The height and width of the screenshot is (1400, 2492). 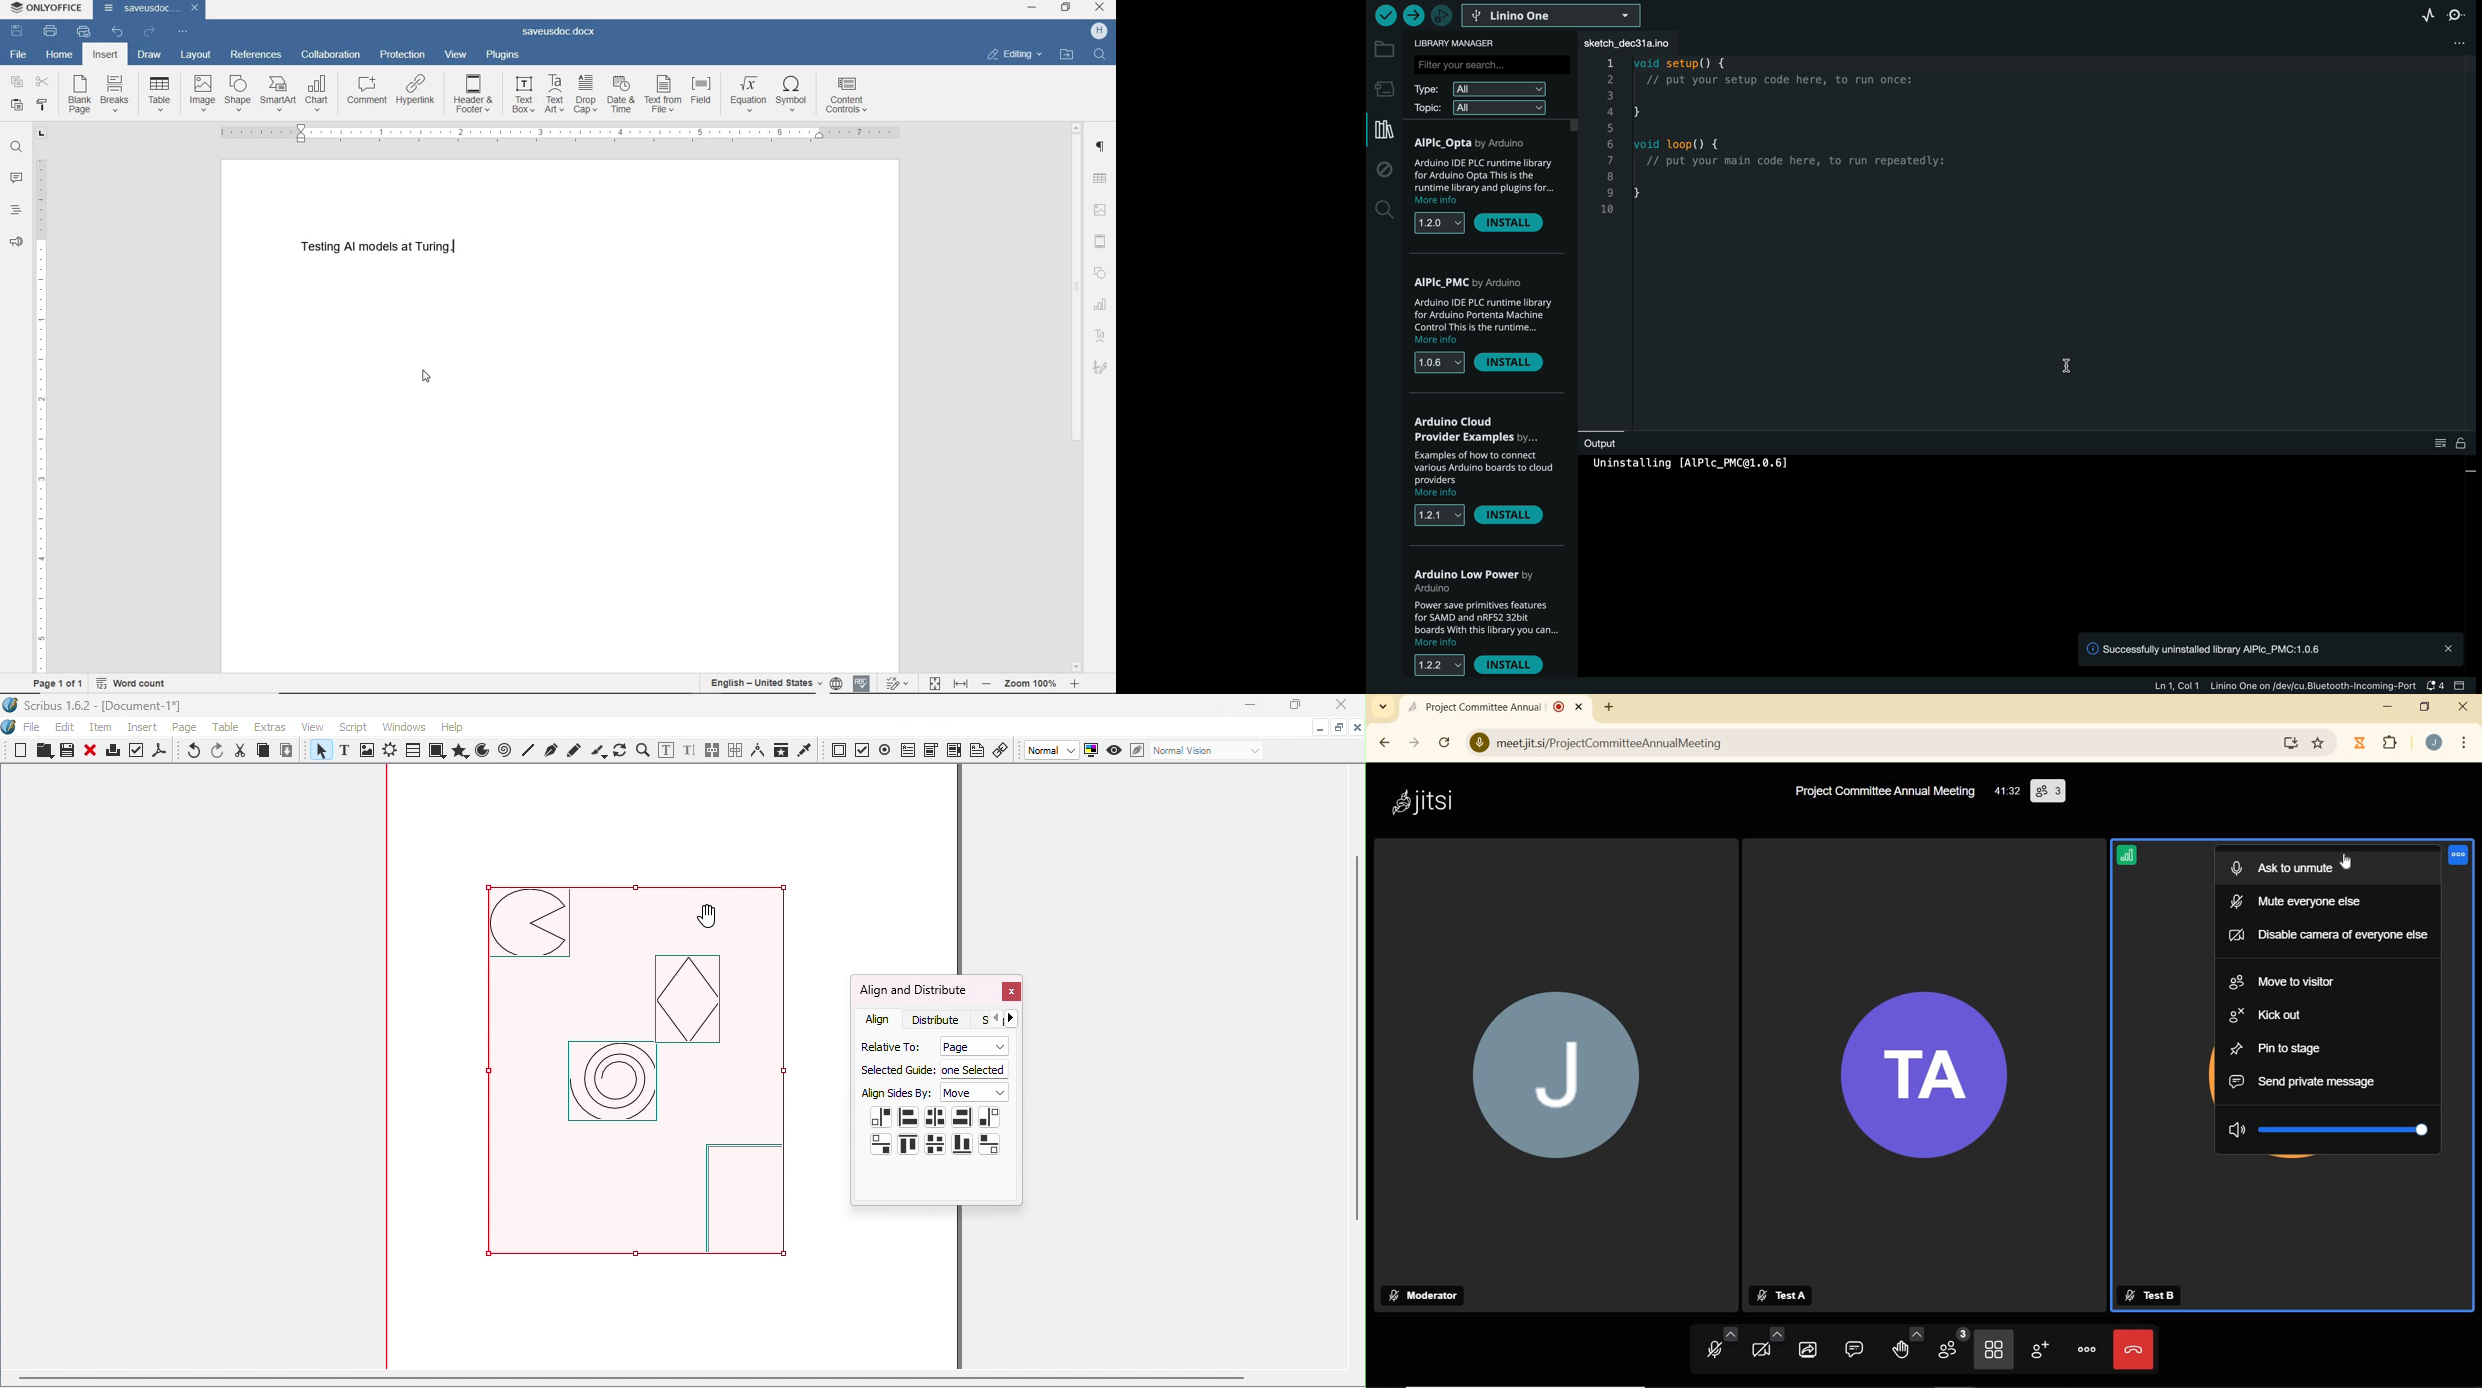 I want to click on ONLYOFFICE (application  name), so click(x=45, y=9).